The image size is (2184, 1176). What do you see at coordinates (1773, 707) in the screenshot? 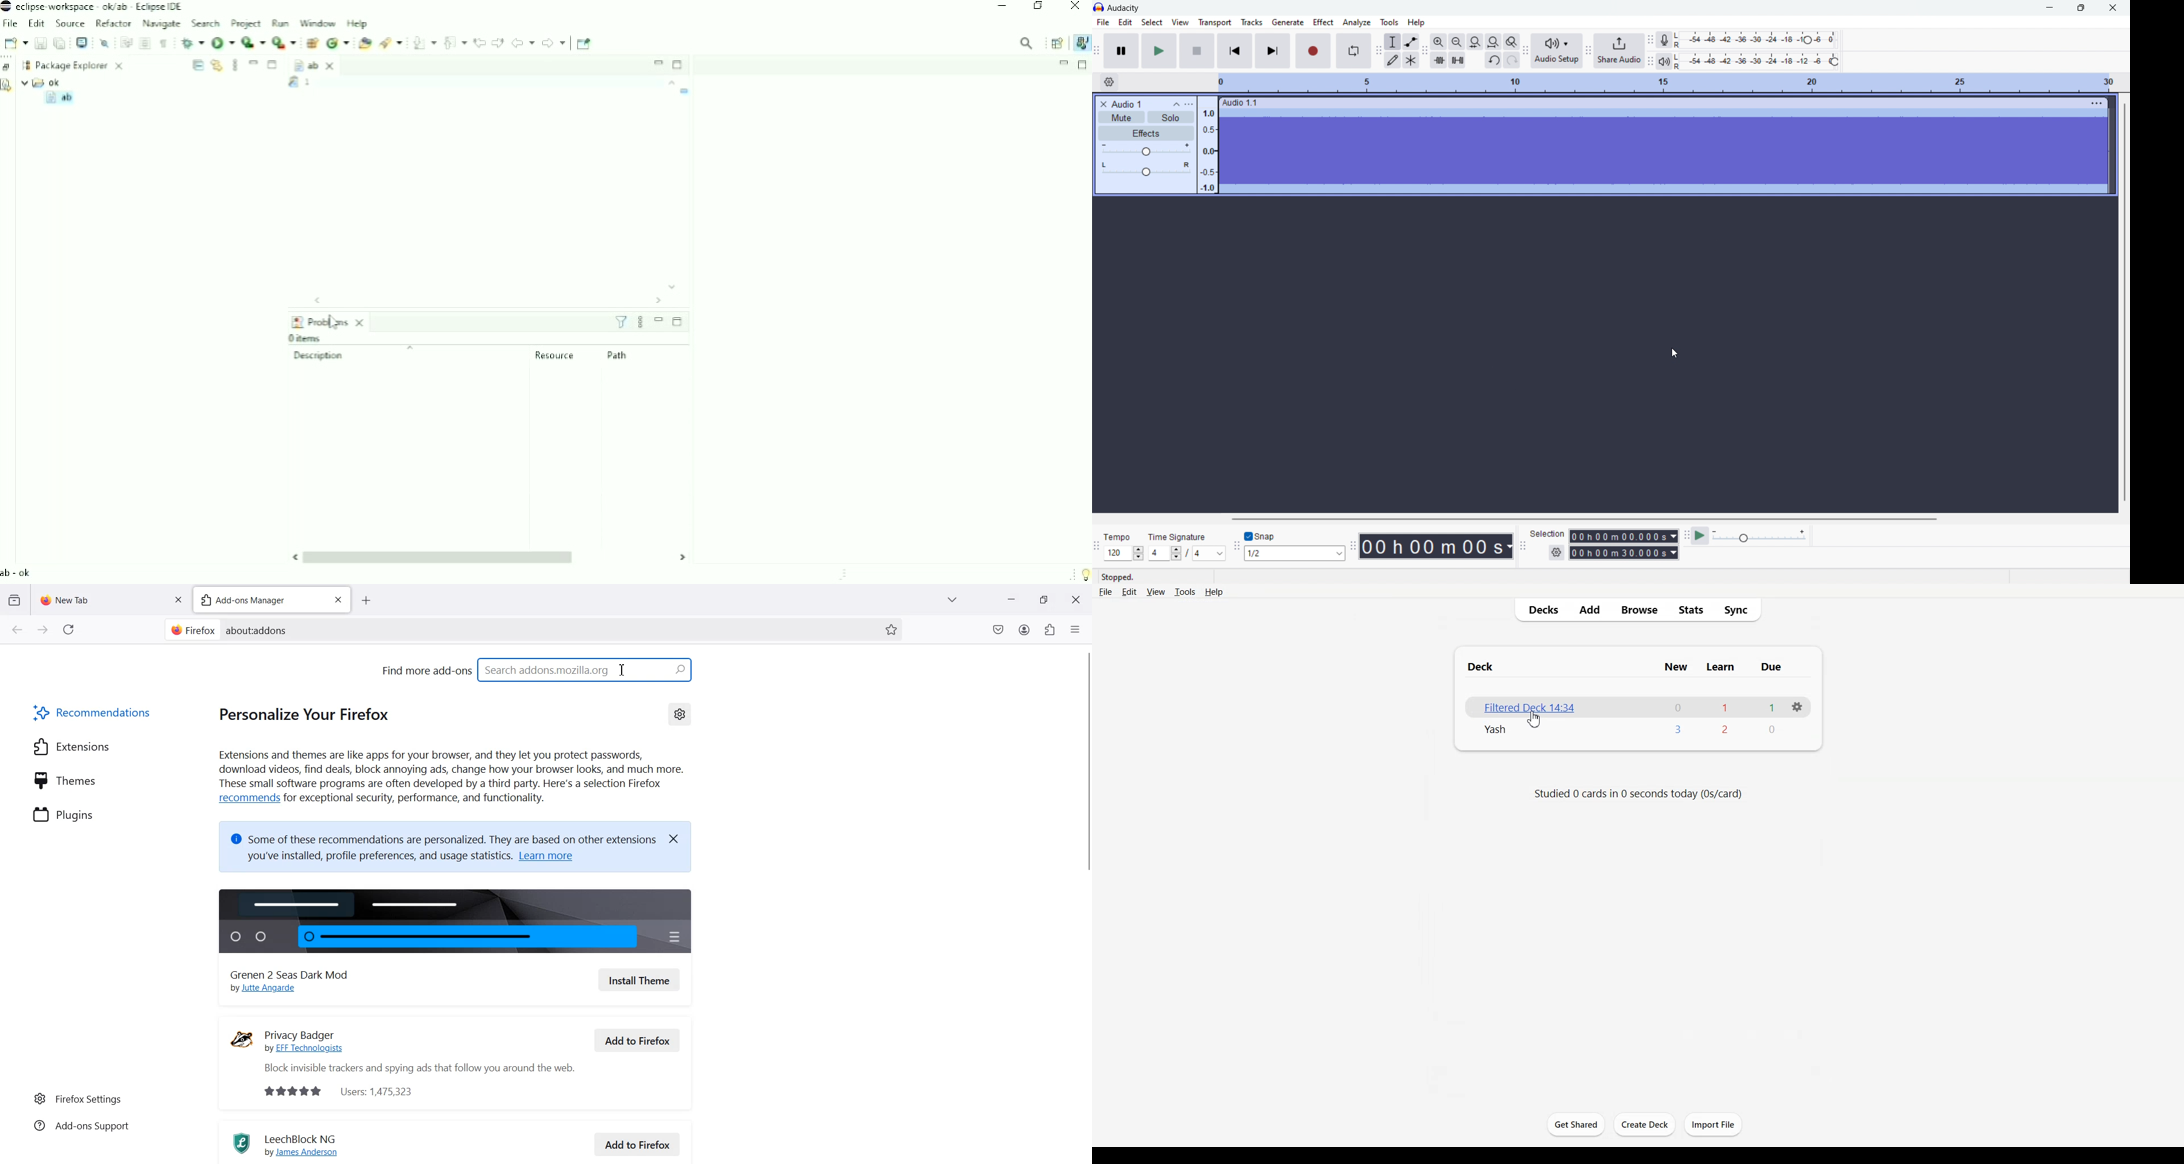
I see `1` at bounding box center [1773, 707].